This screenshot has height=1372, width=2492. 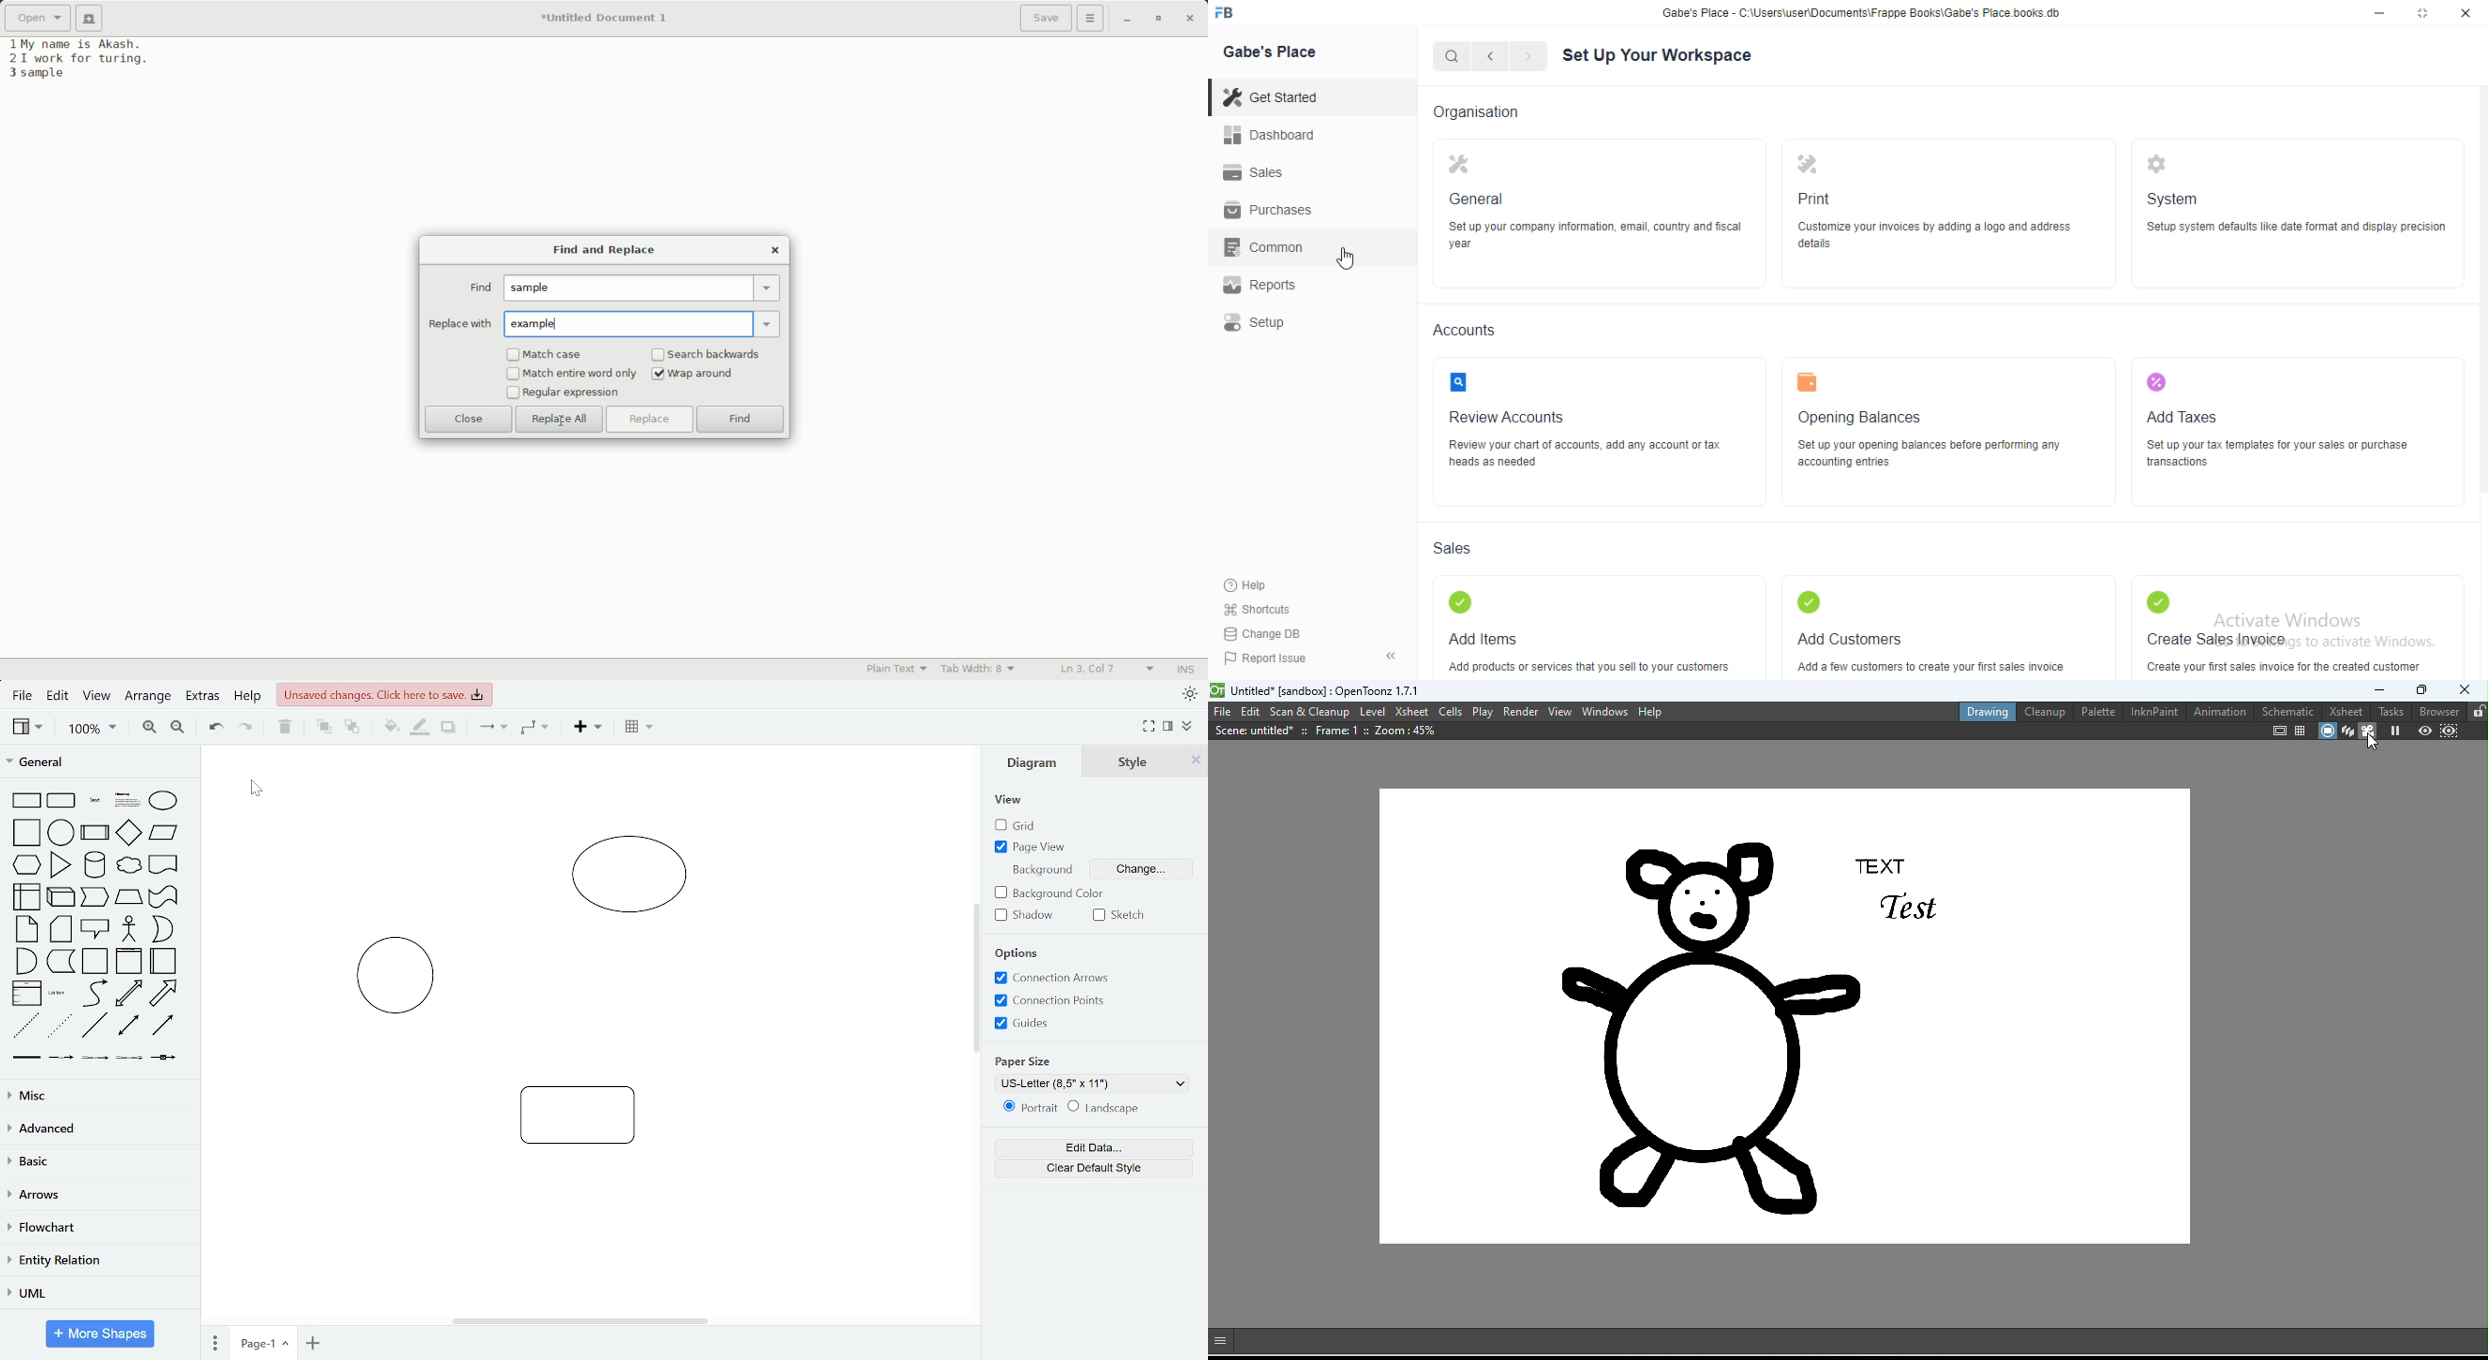 What do you see at coordinates (1411, 712) in the screenshot?
I see `Xsheet` at bounding box center [1411, 712].